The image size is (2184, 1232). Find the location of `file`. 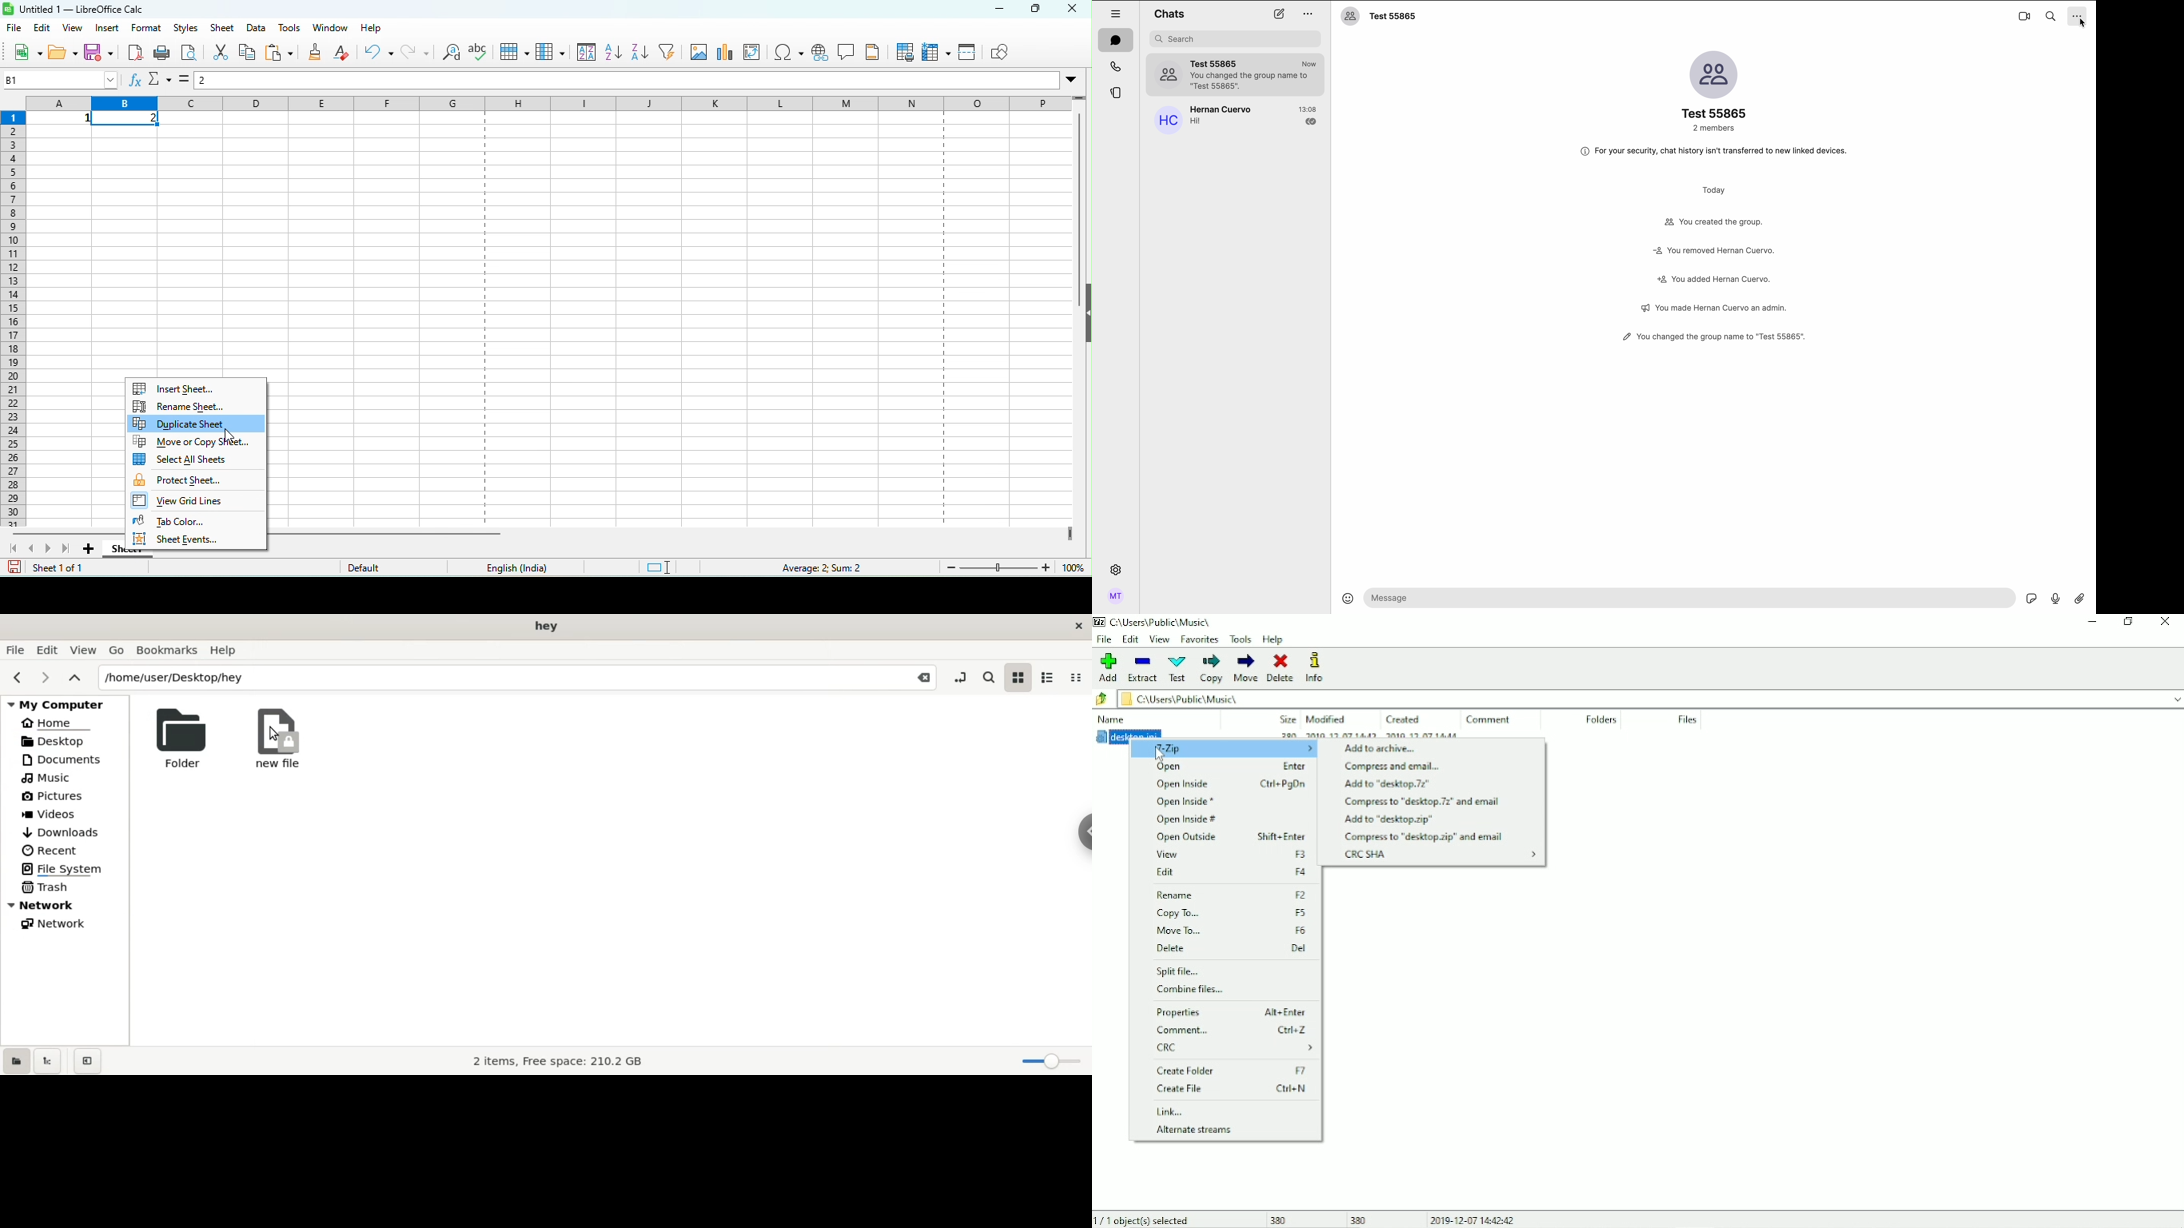

file is located at coordinates (12, 28).